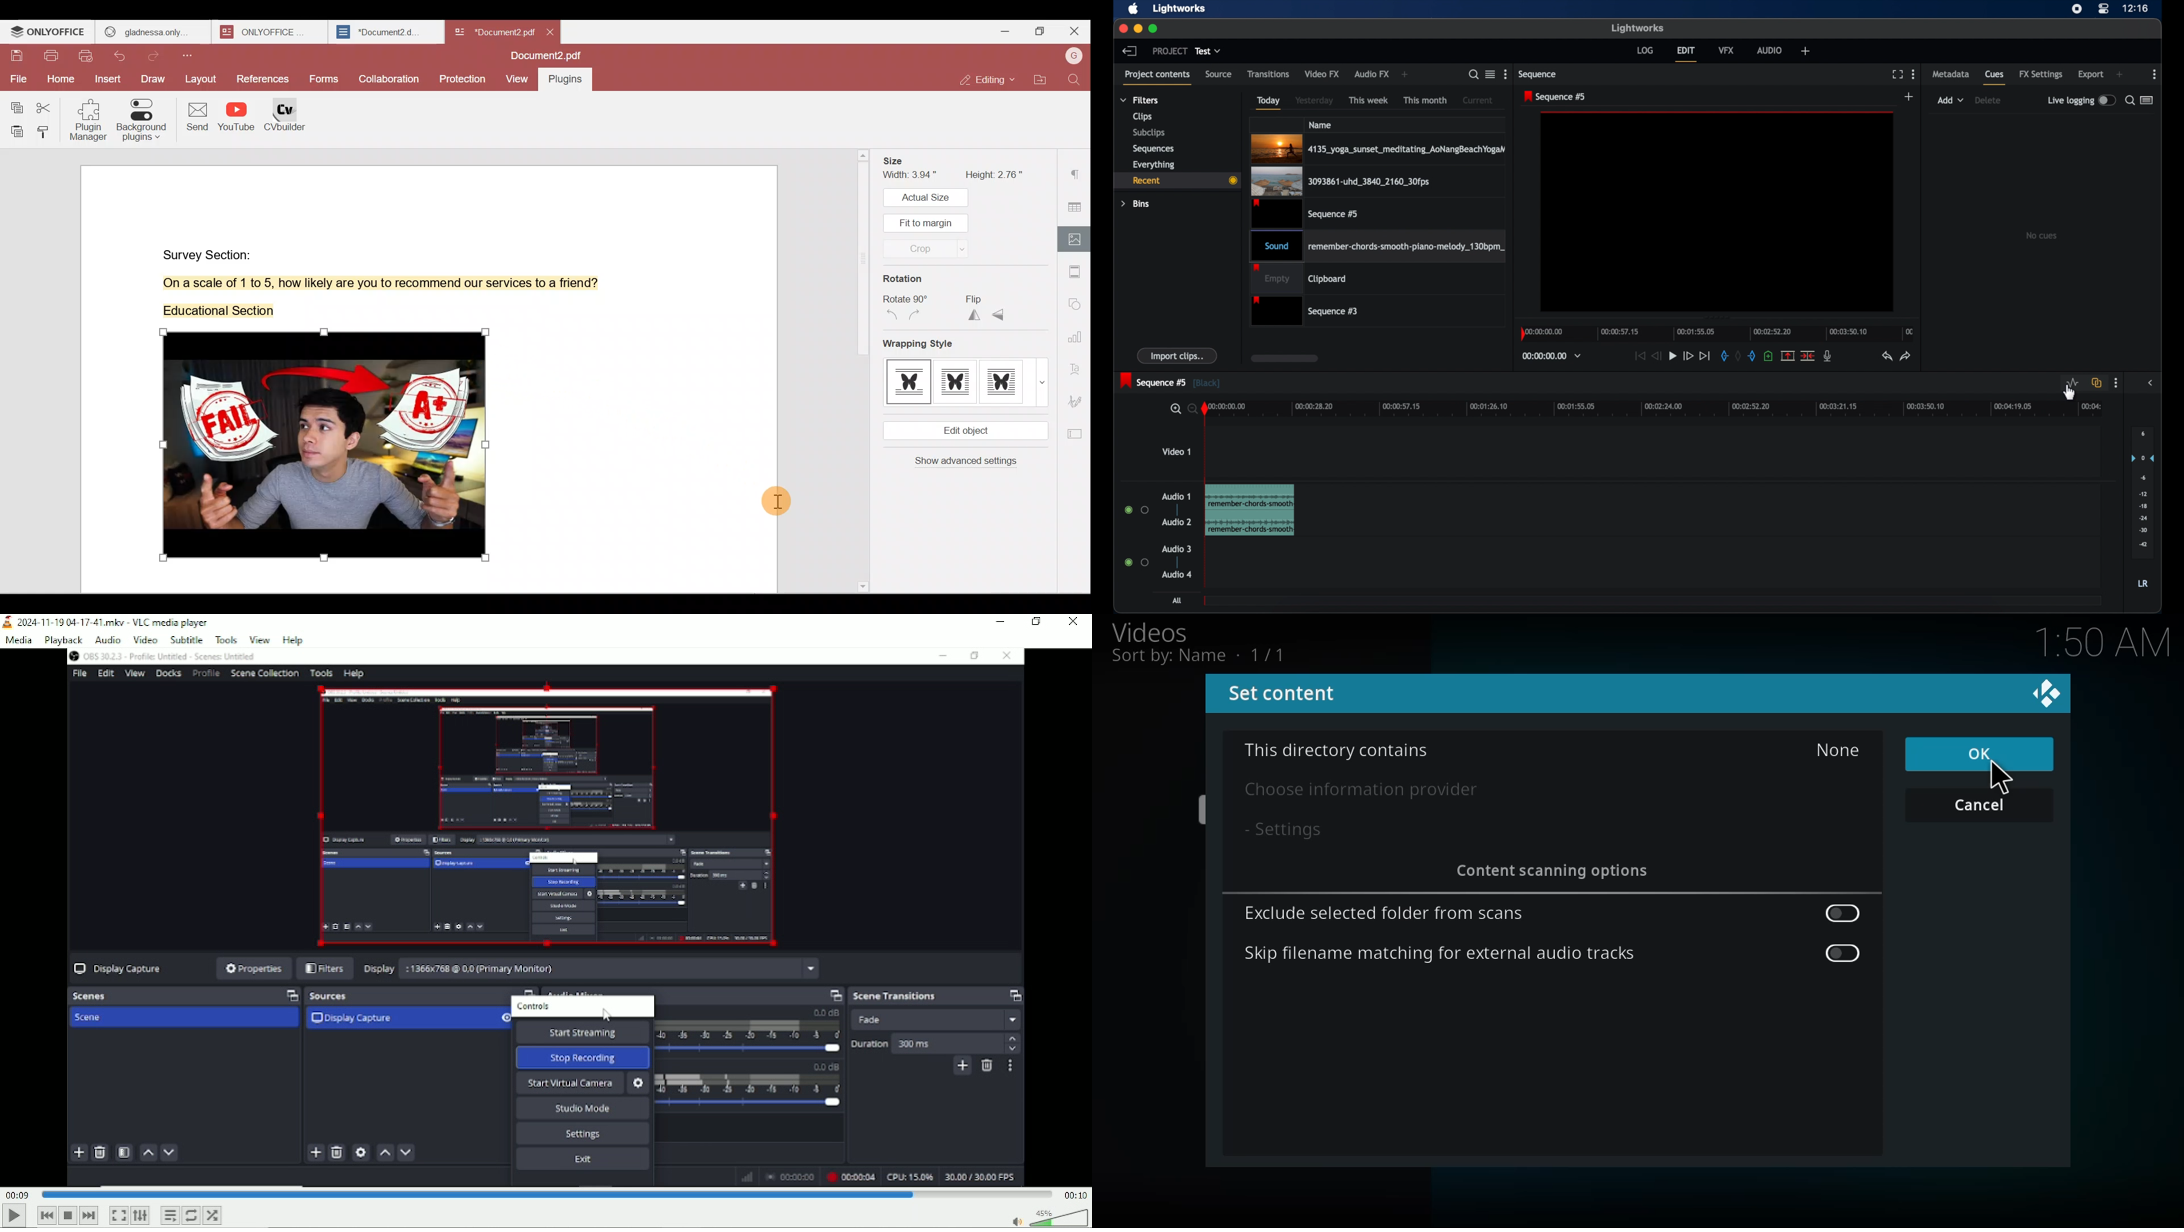 The height and width of the screenshot is (1232, 2184). Describe the element at coordinates (272, 32) in the screenshot. I see `ONLYOFFICE` at that location.